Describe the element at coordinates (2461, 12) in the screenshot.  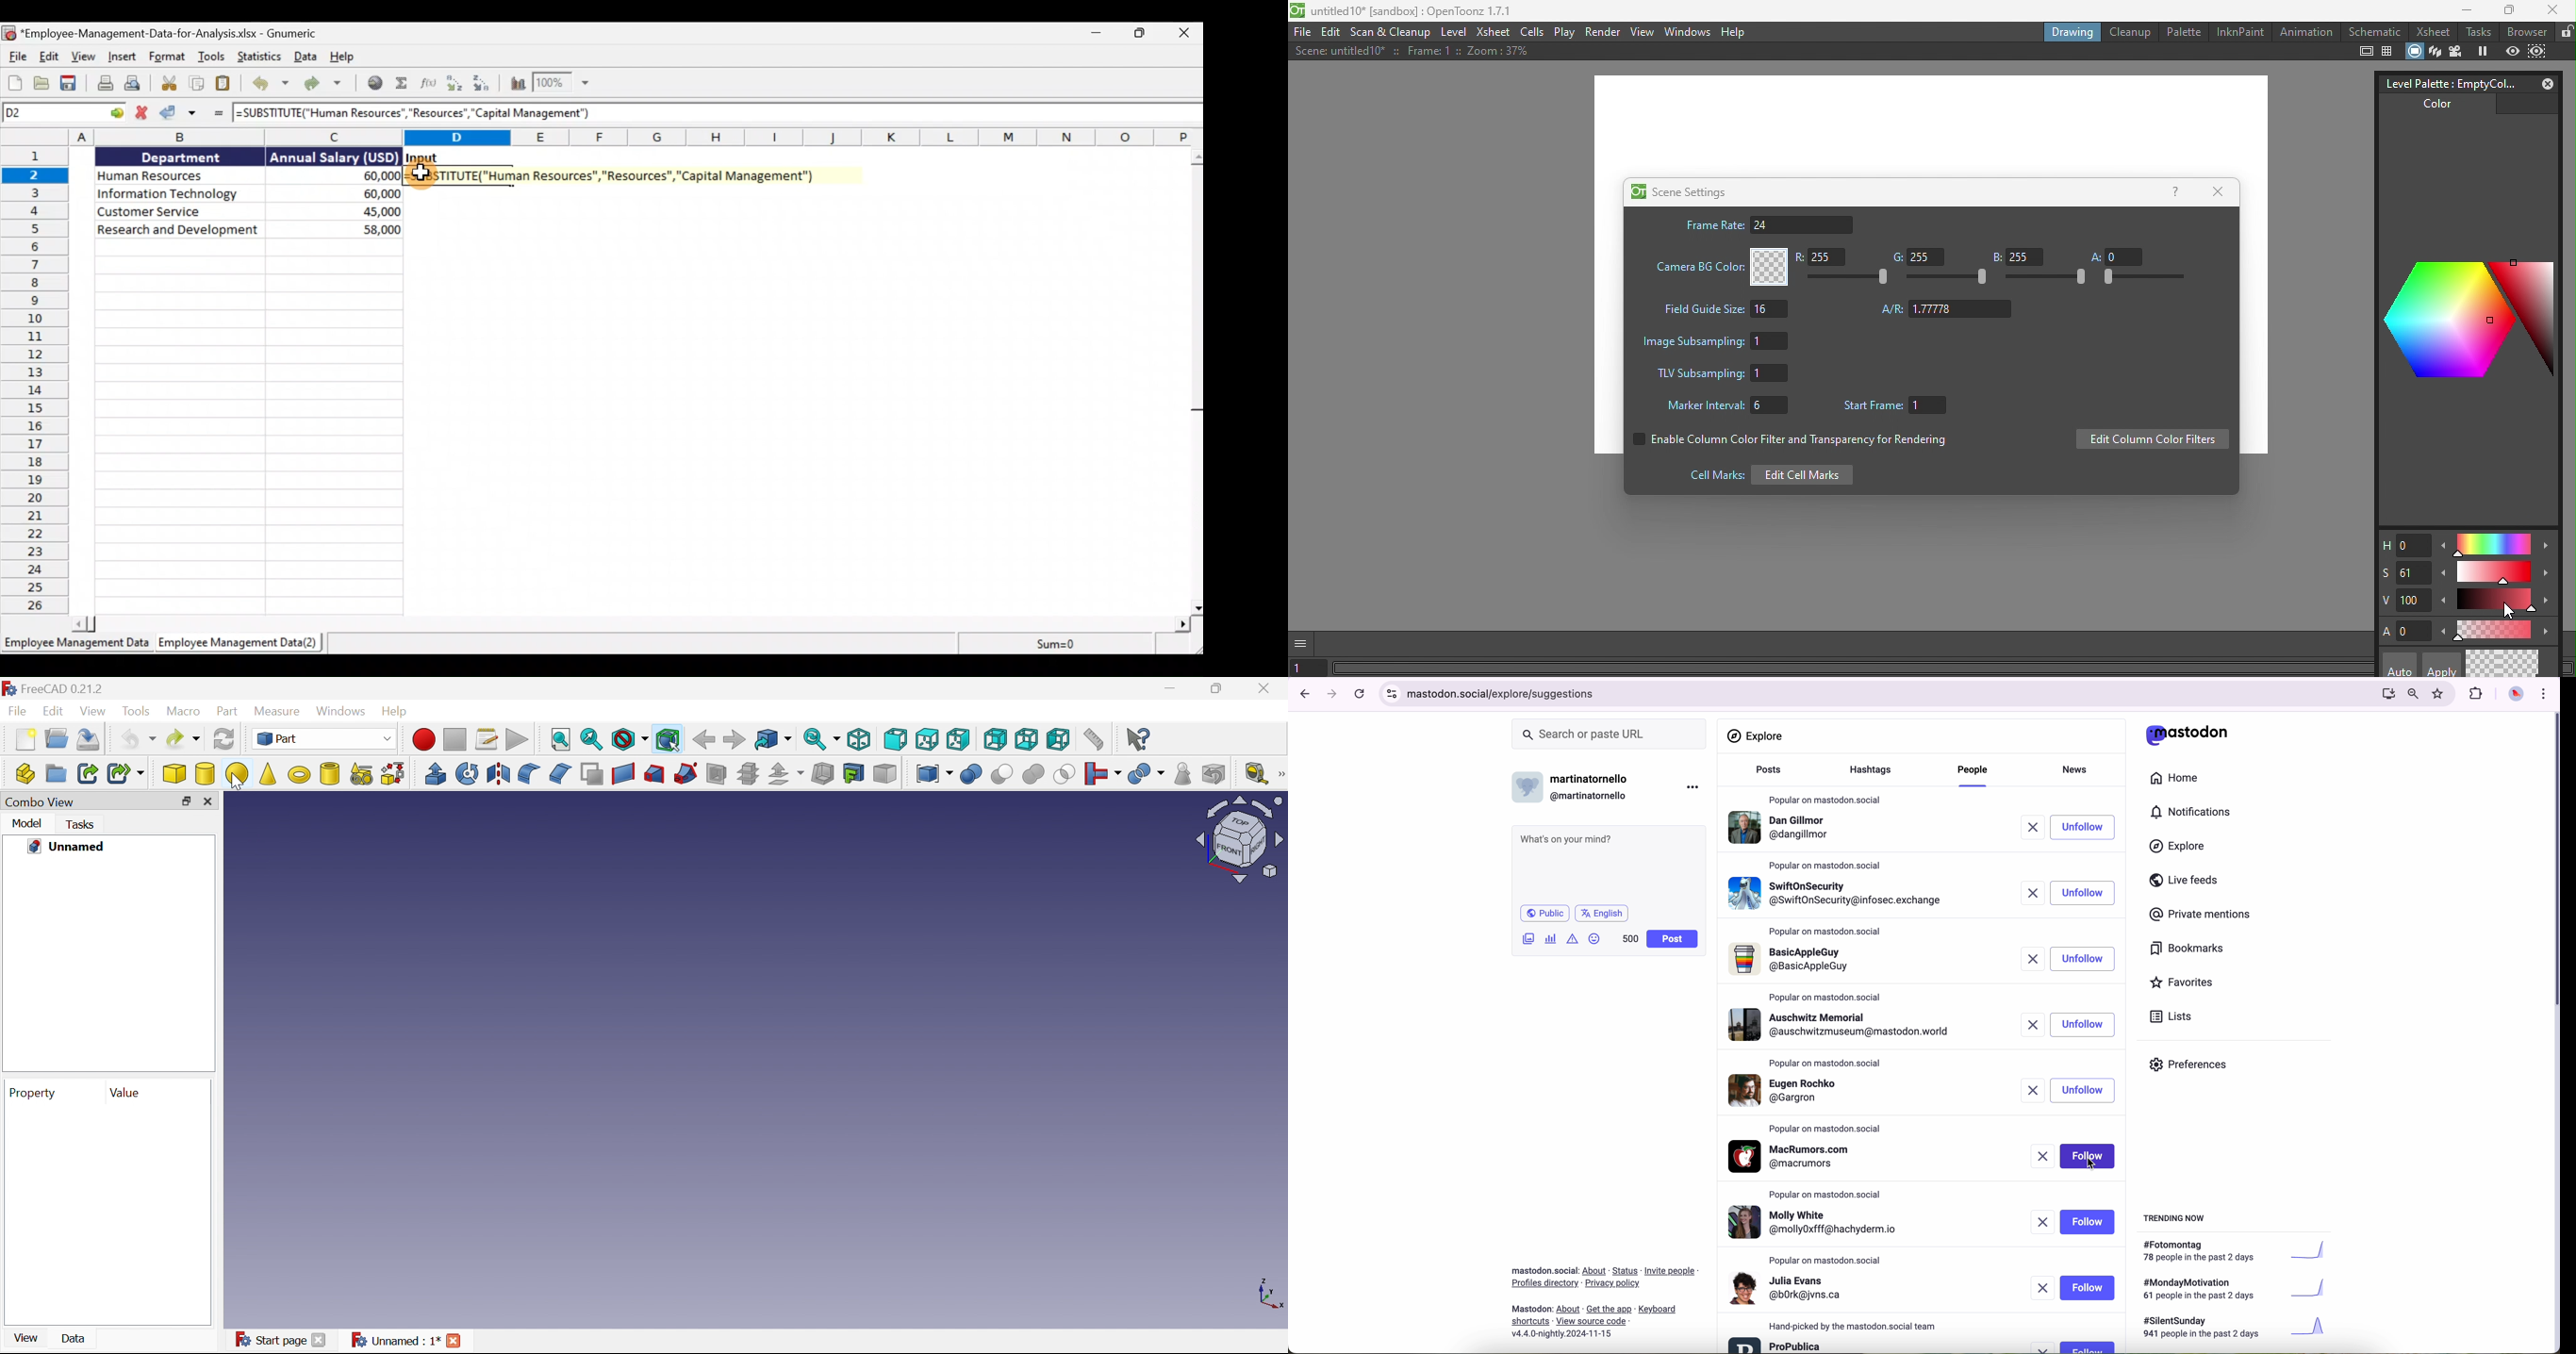
I see `Minimize` at that location.